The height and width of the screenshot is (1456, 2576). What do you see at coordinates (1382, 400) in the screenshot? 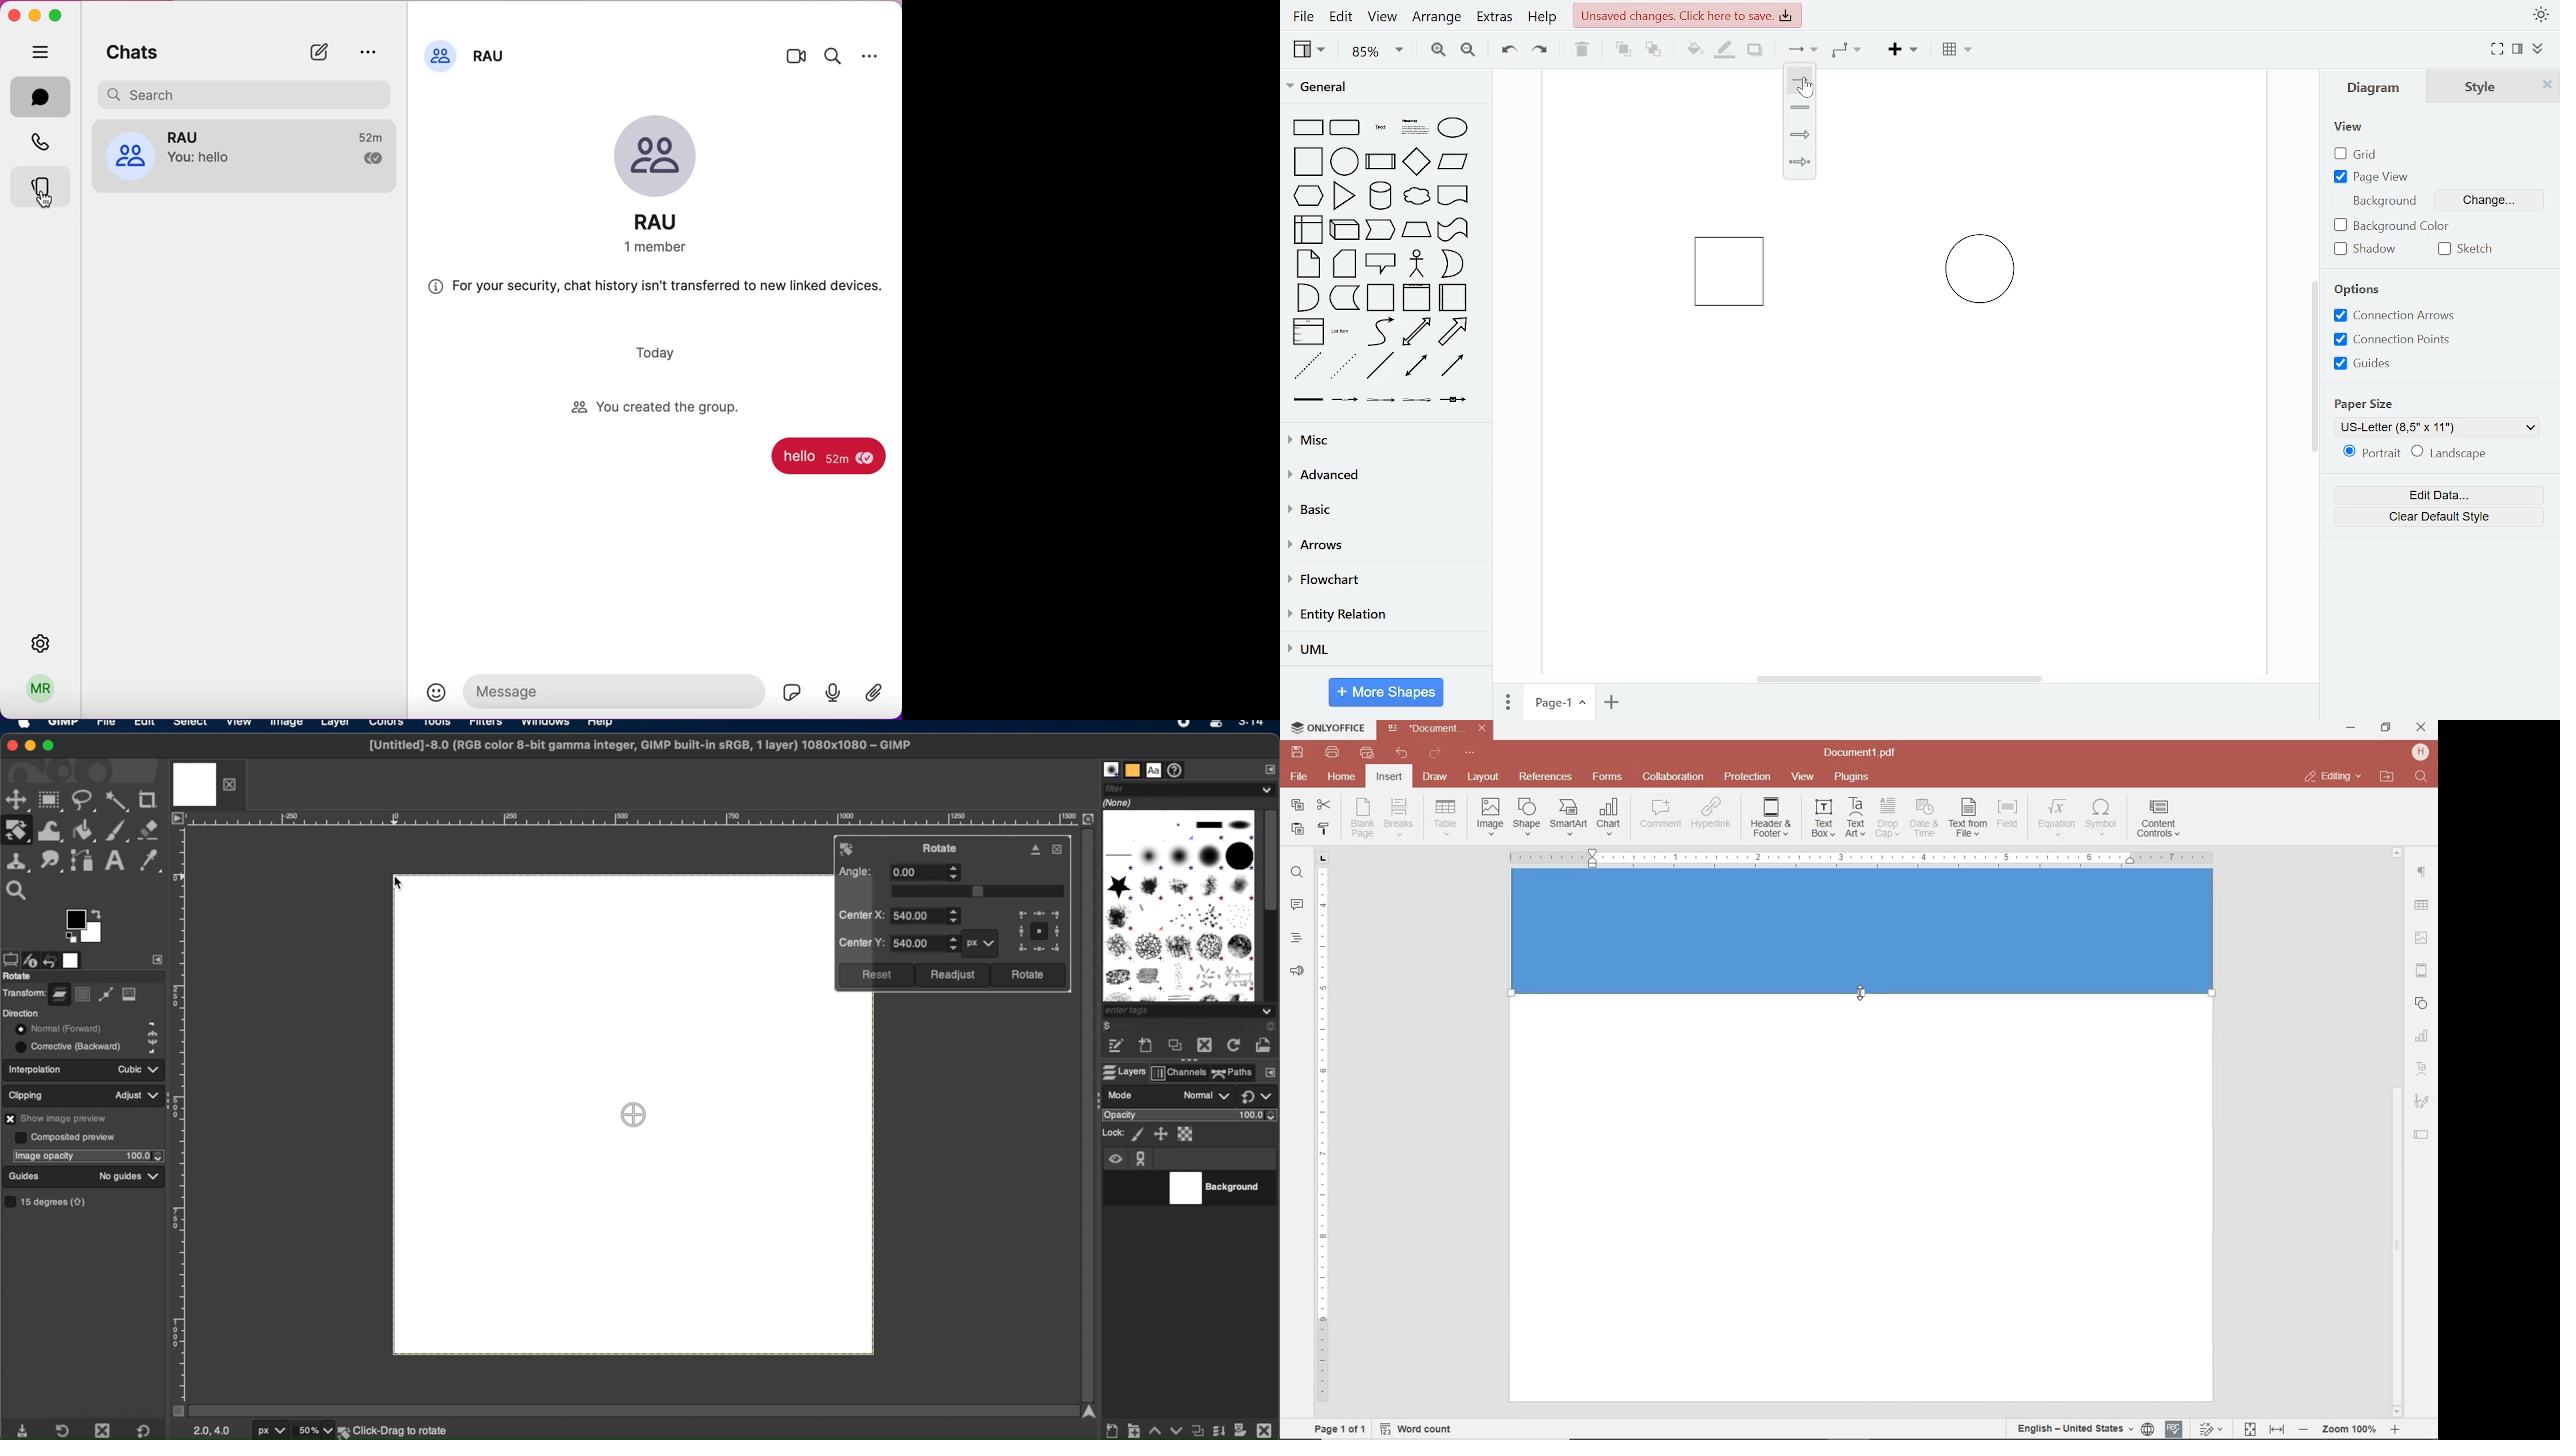
I see `connector  with 2 labels` at bounding box center [1382, 400].